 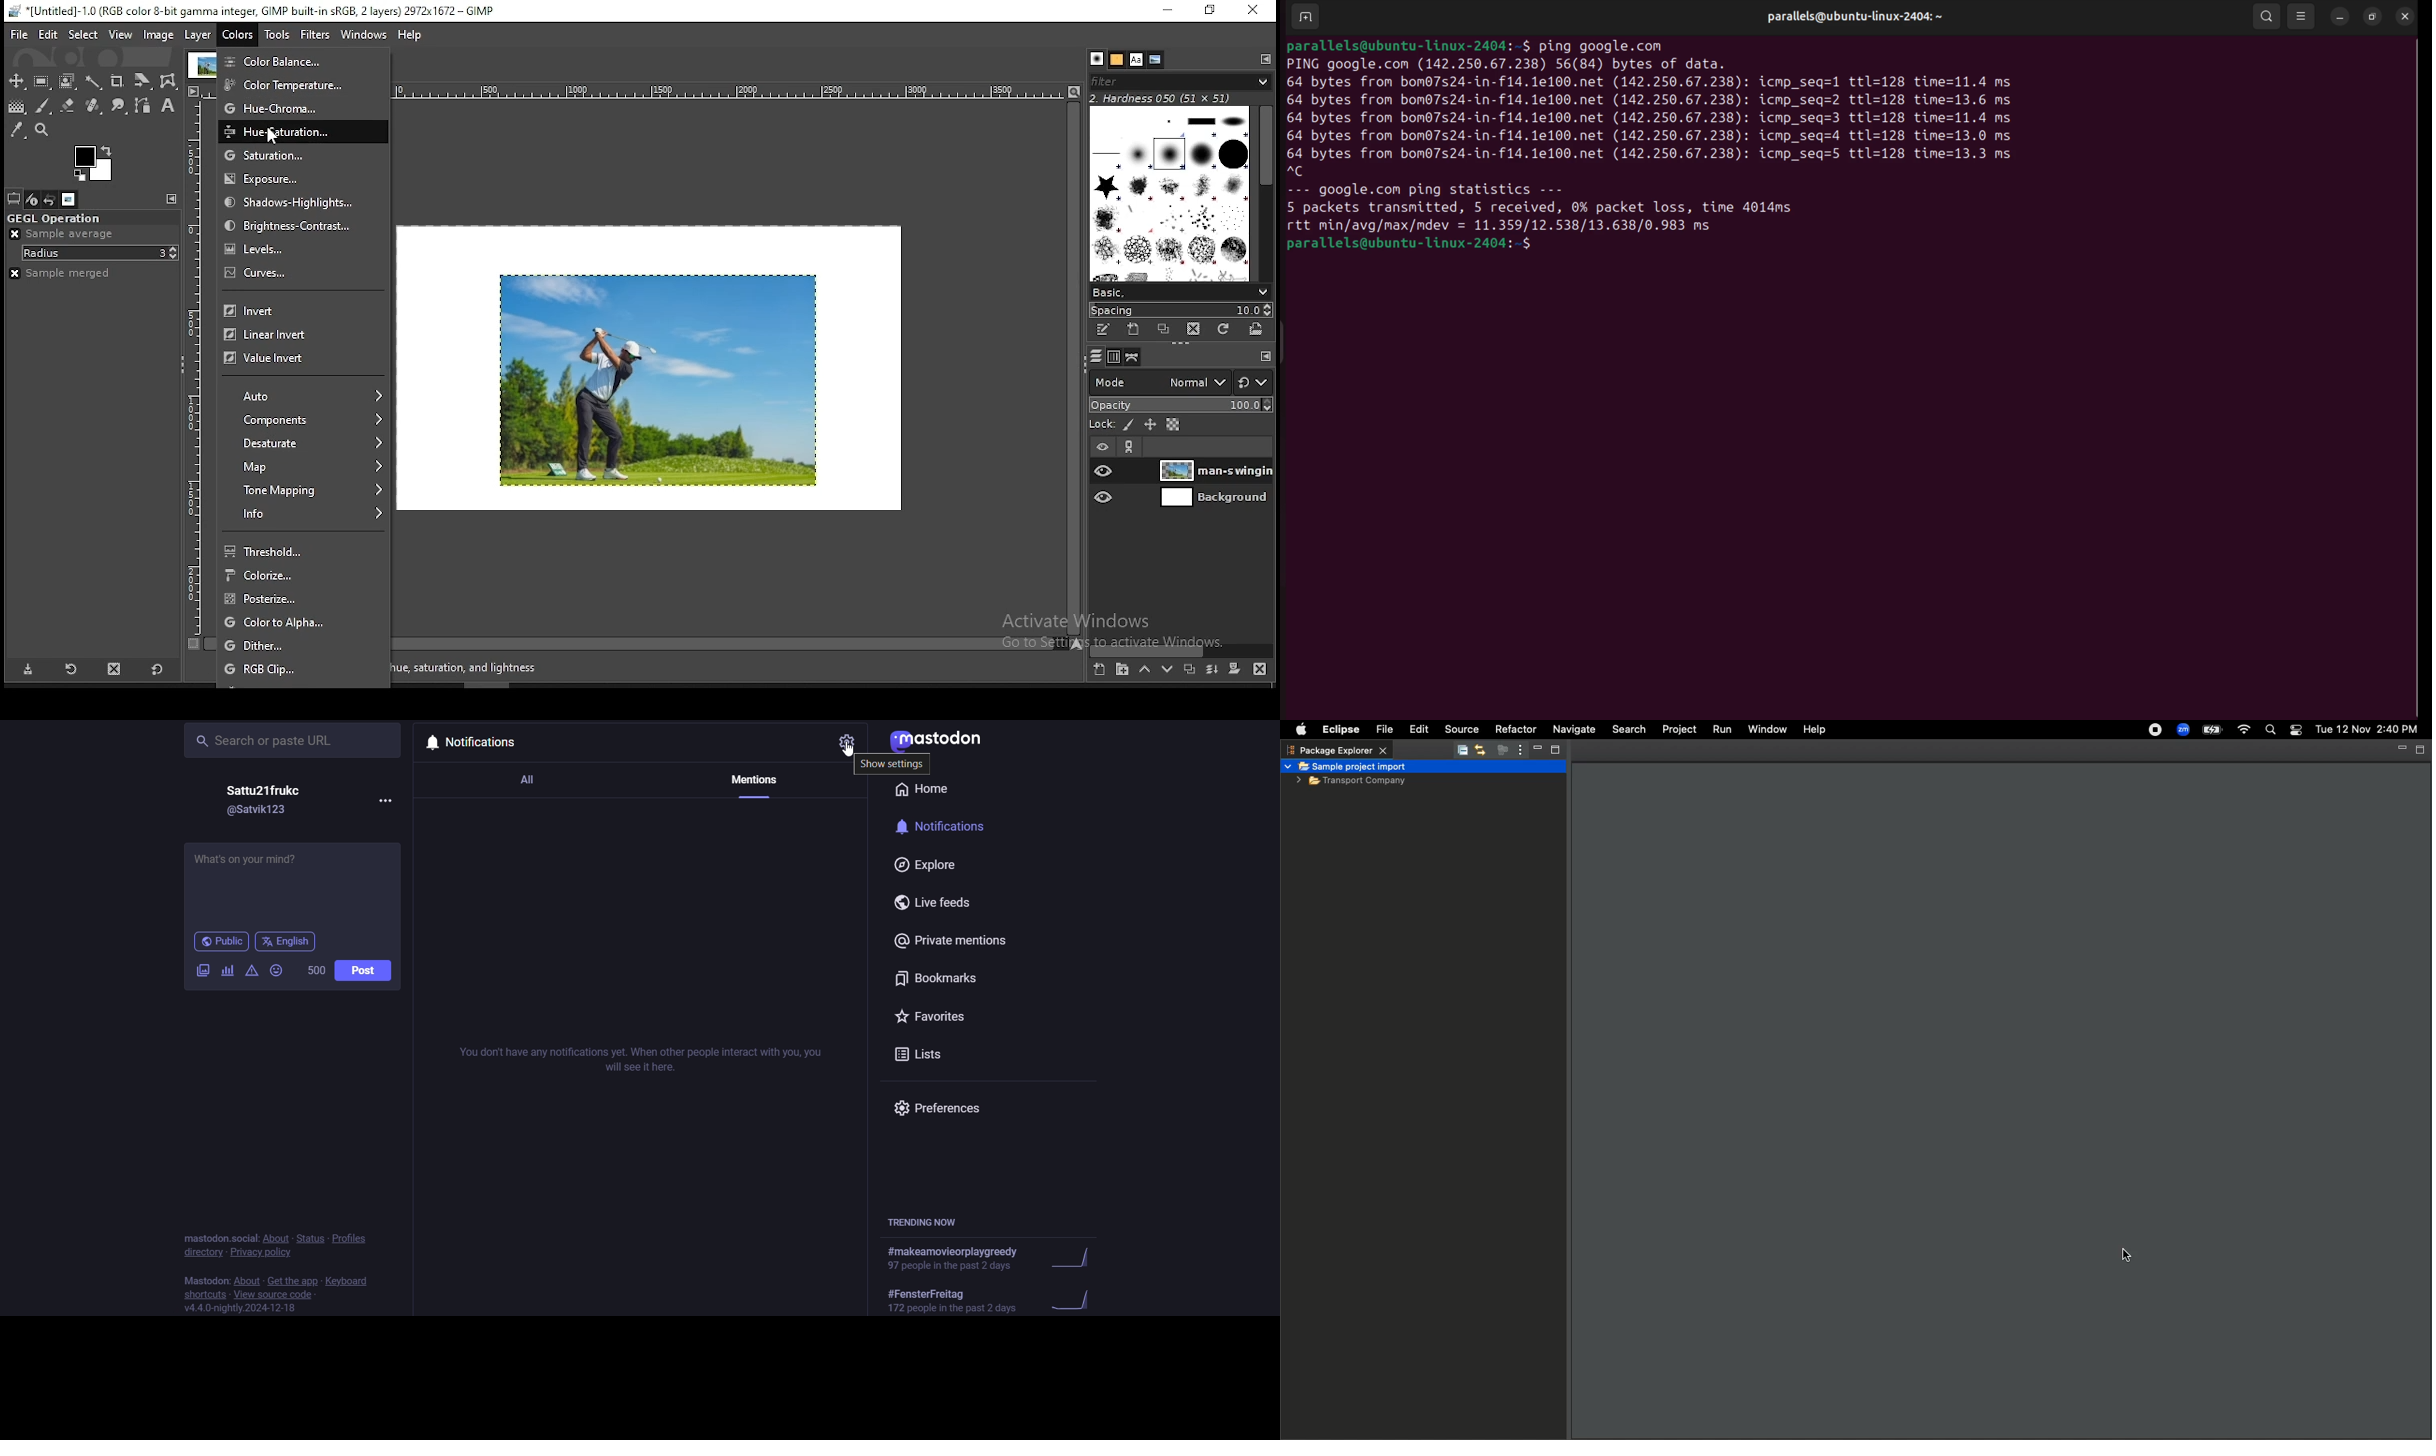 What do you see at coordinates (48, 34) in the screenshot?
I see `edit` at bounding box center [48, 34].